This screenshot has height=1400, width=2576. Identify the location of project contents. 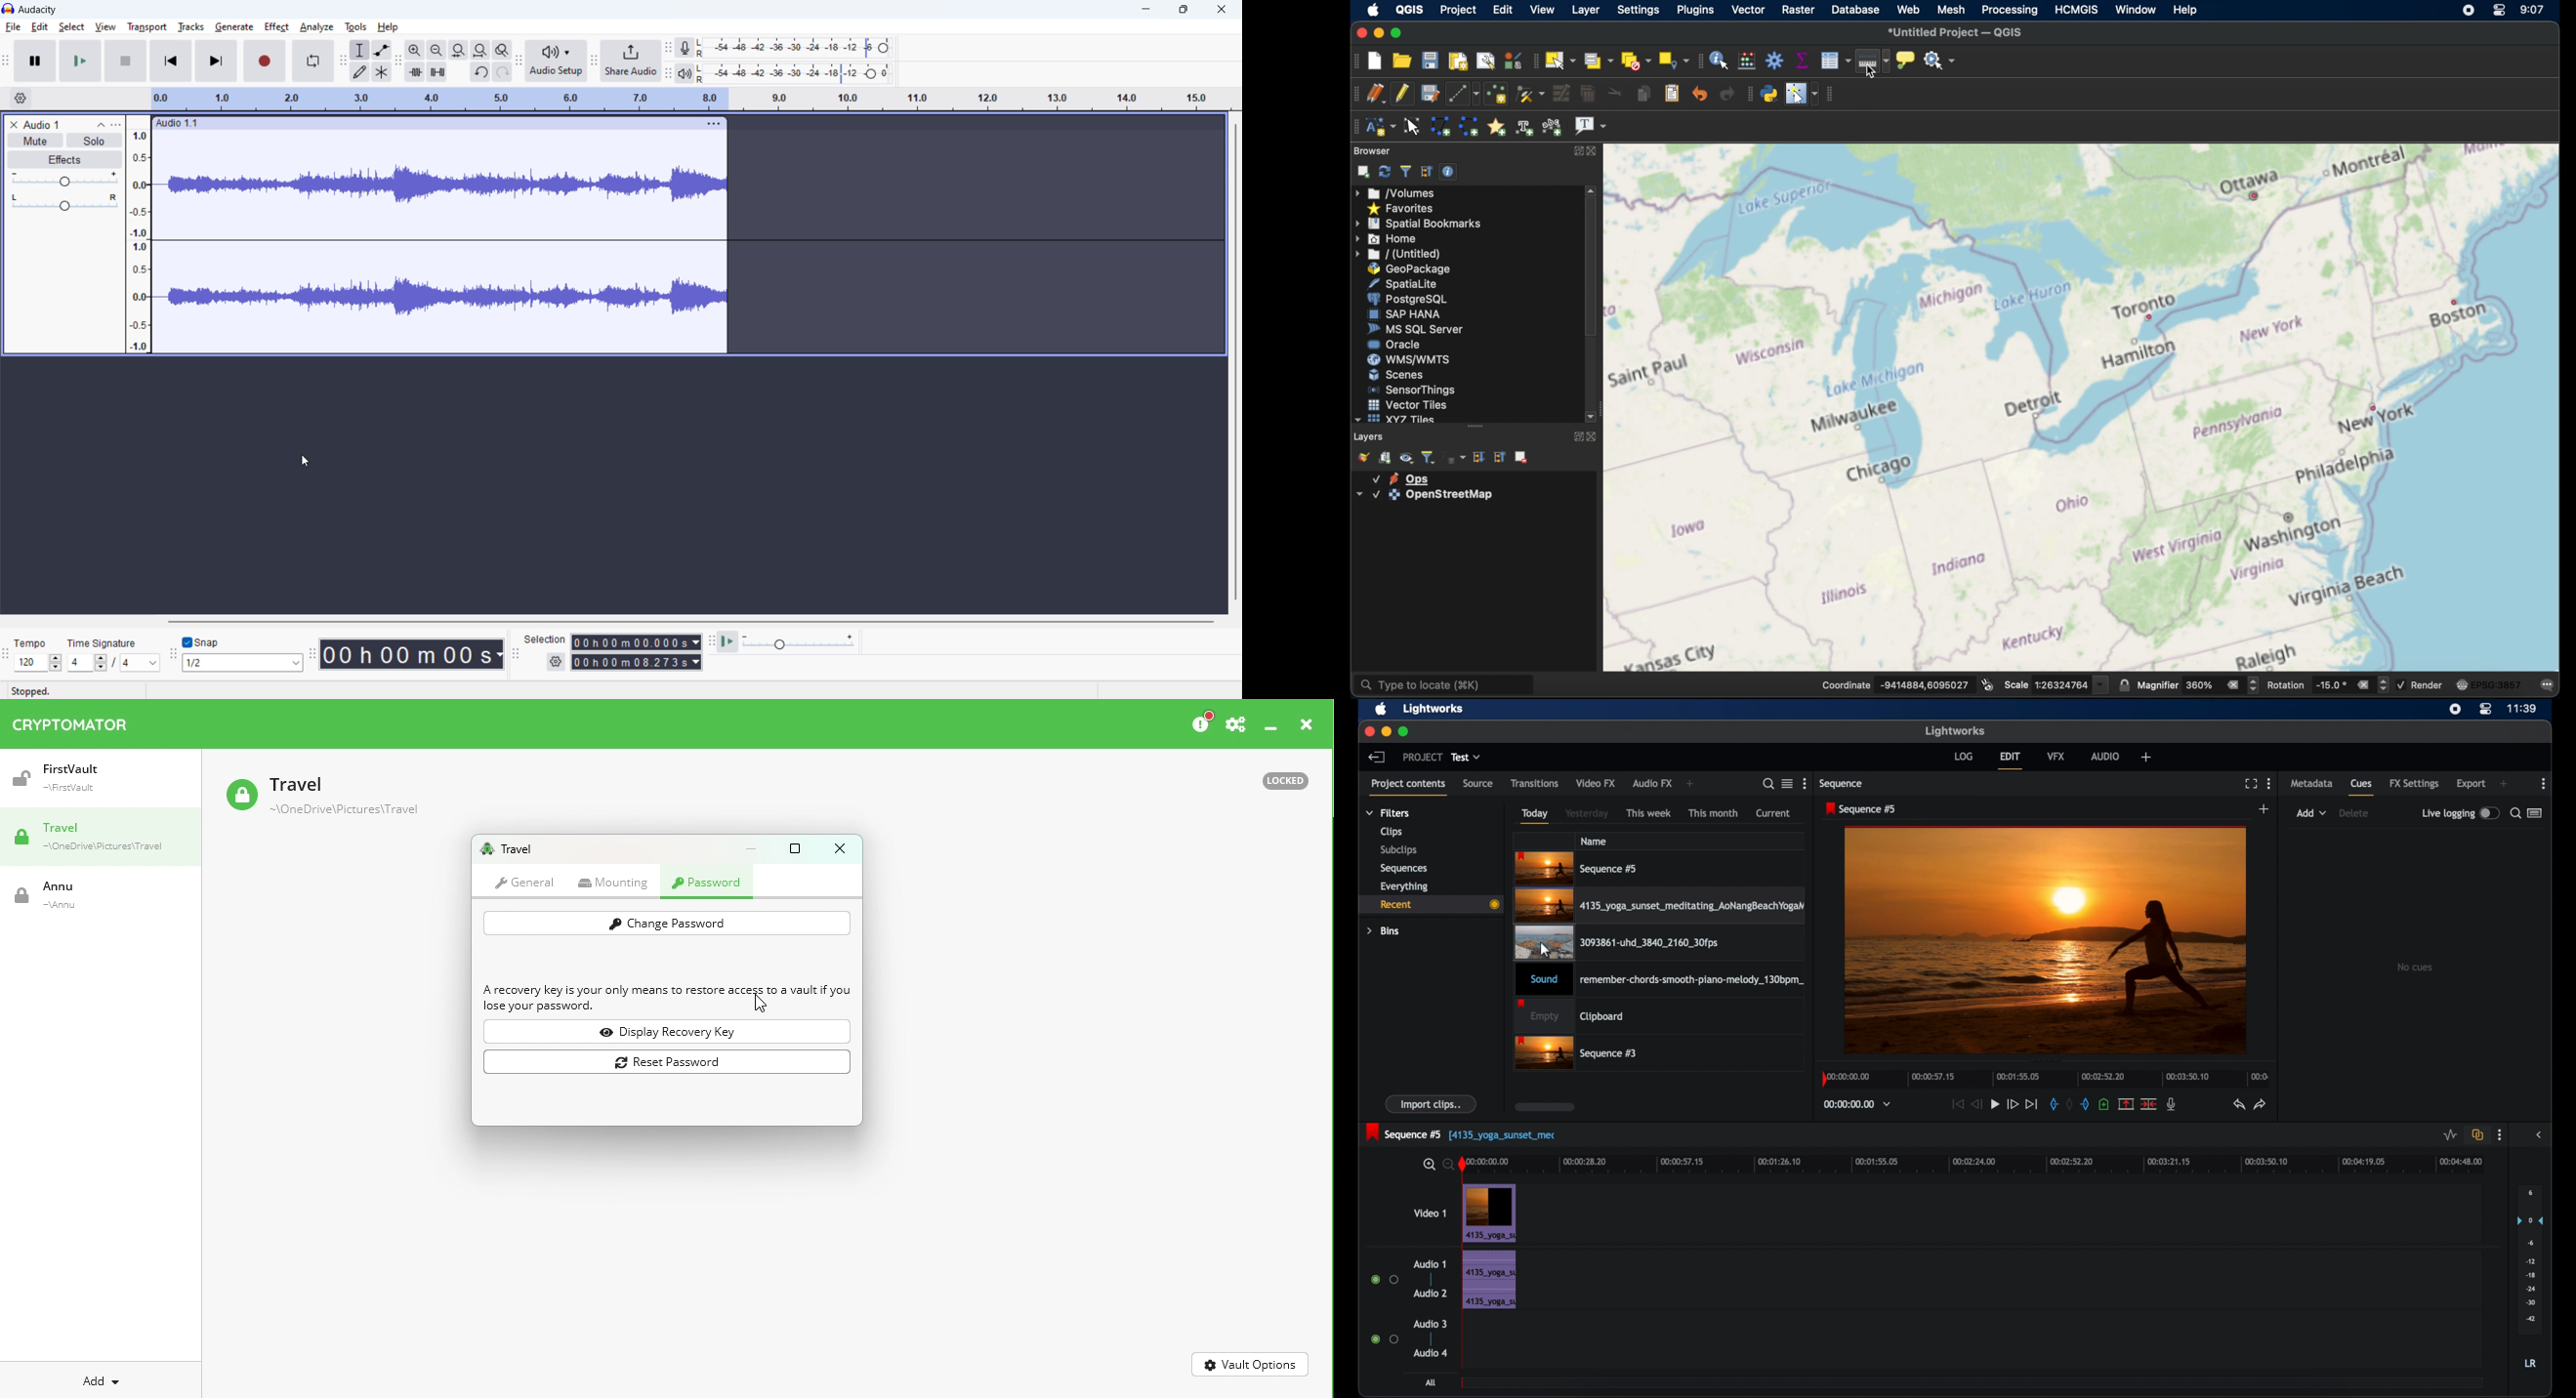
(1408, 788).